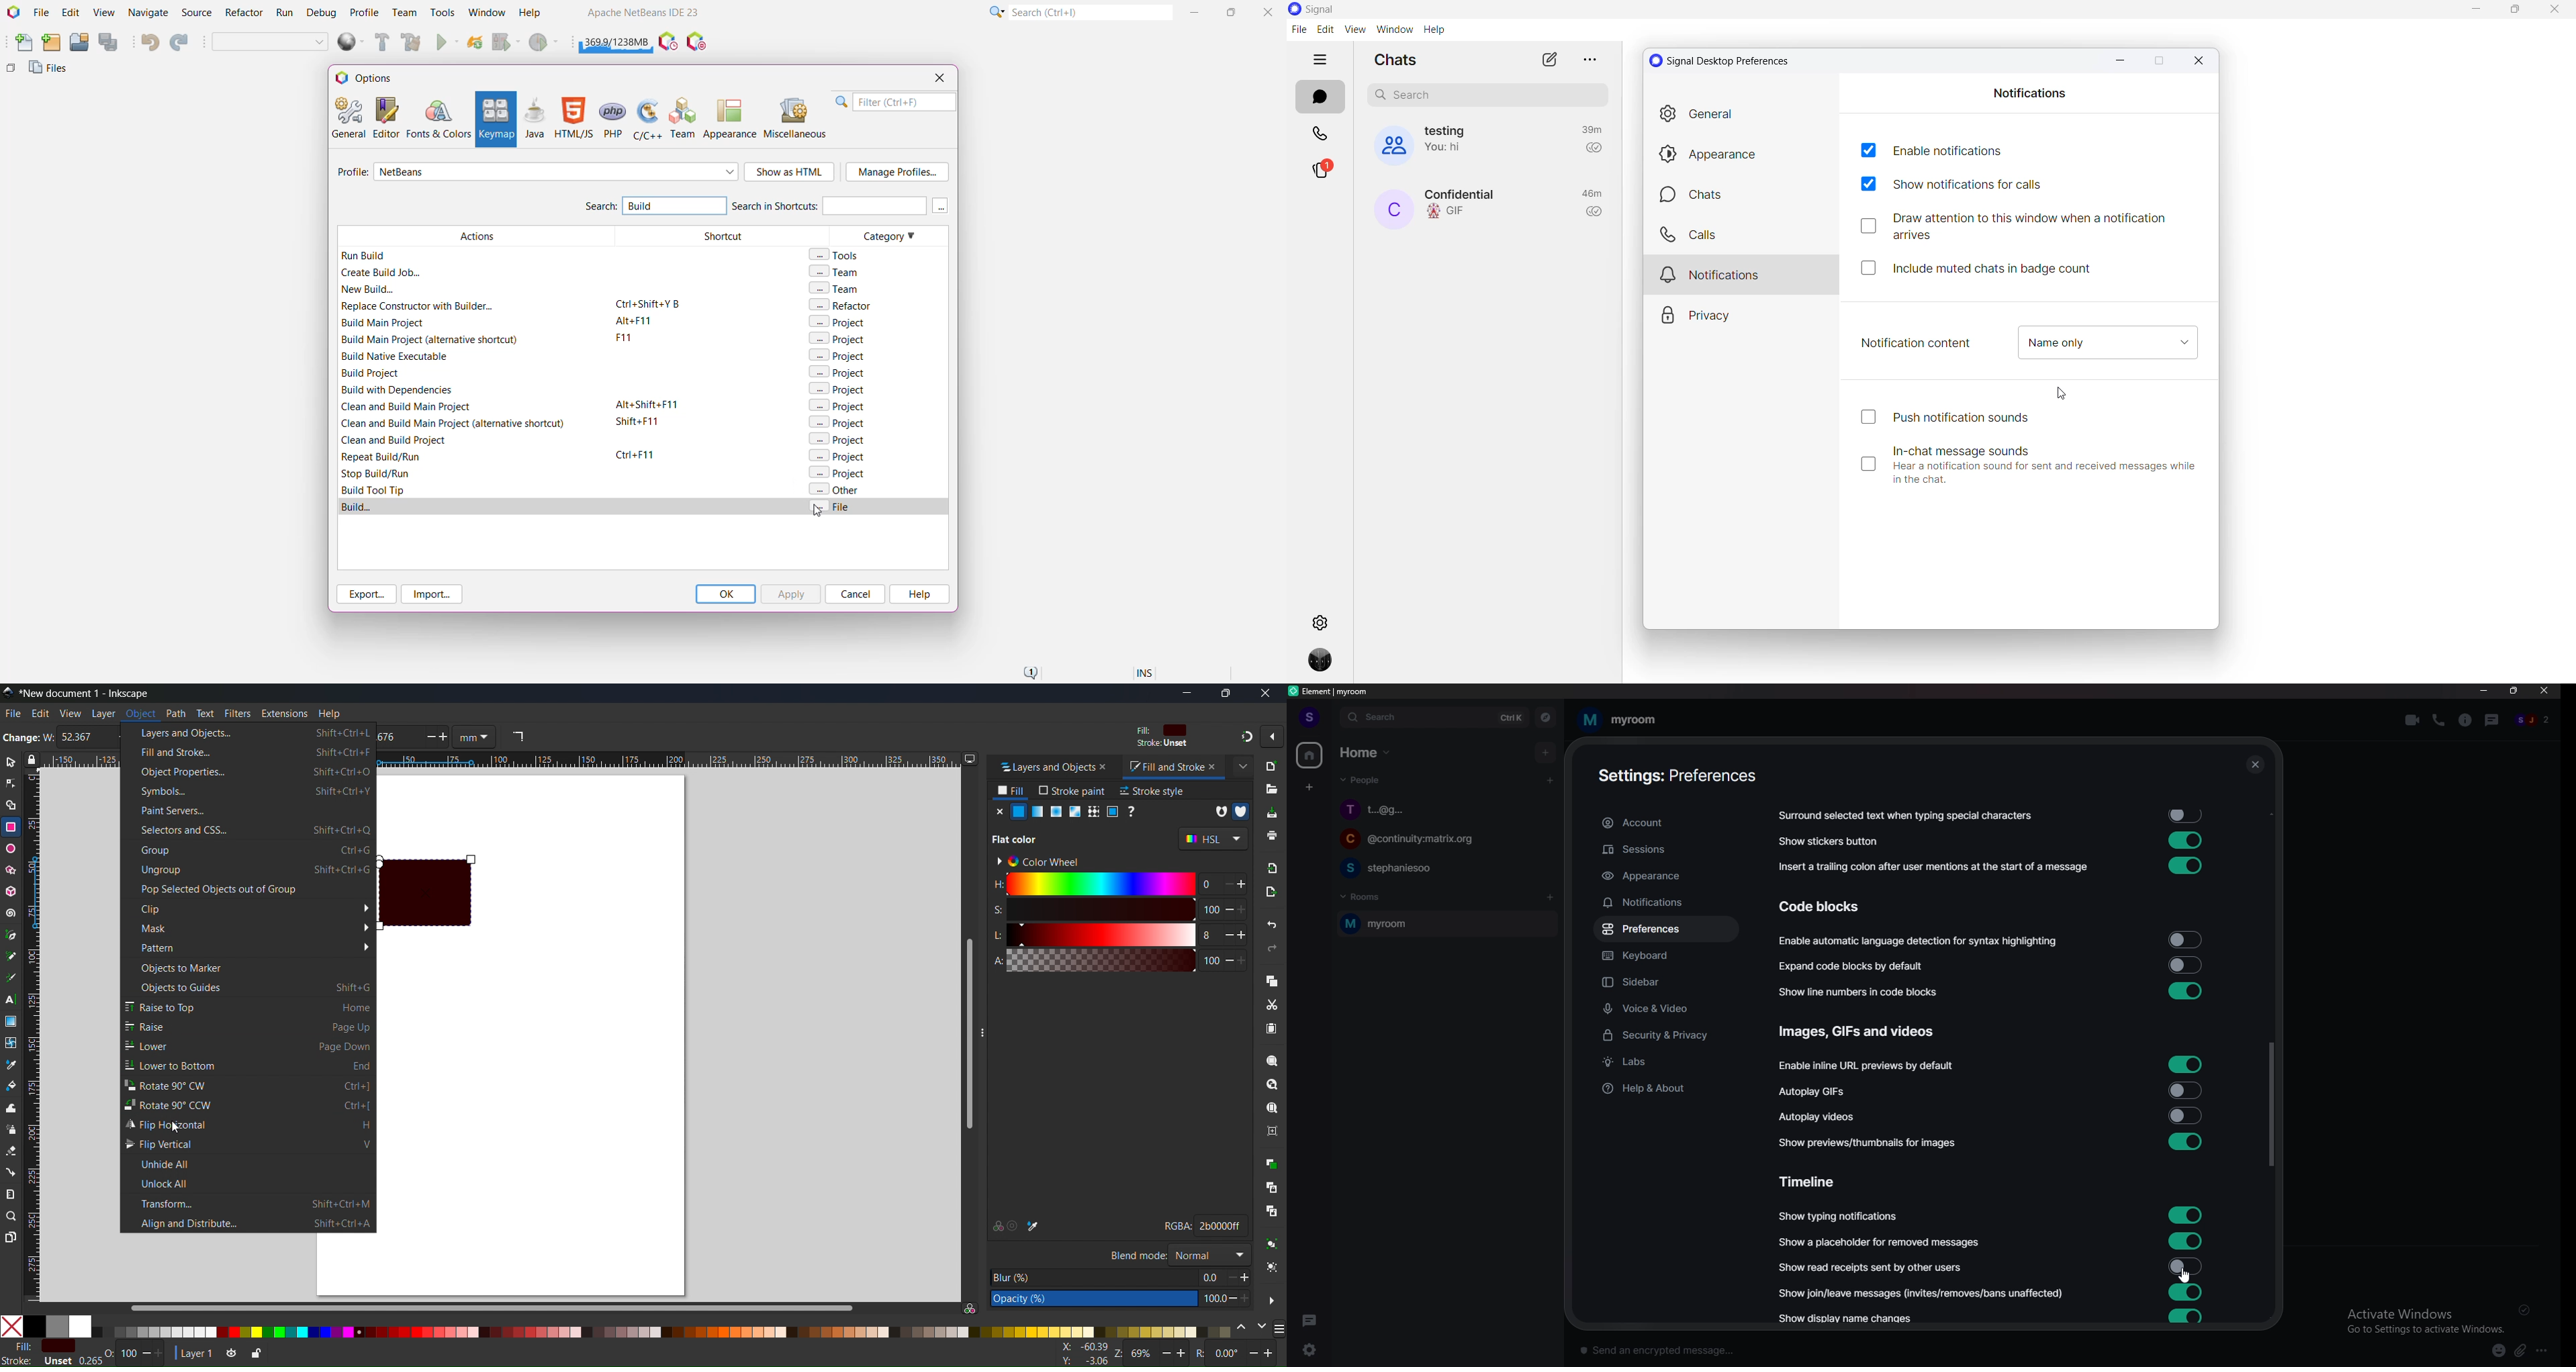  Describe the element at coordinates (1271, 979) in the screenshot. I see `Copy` at that location.